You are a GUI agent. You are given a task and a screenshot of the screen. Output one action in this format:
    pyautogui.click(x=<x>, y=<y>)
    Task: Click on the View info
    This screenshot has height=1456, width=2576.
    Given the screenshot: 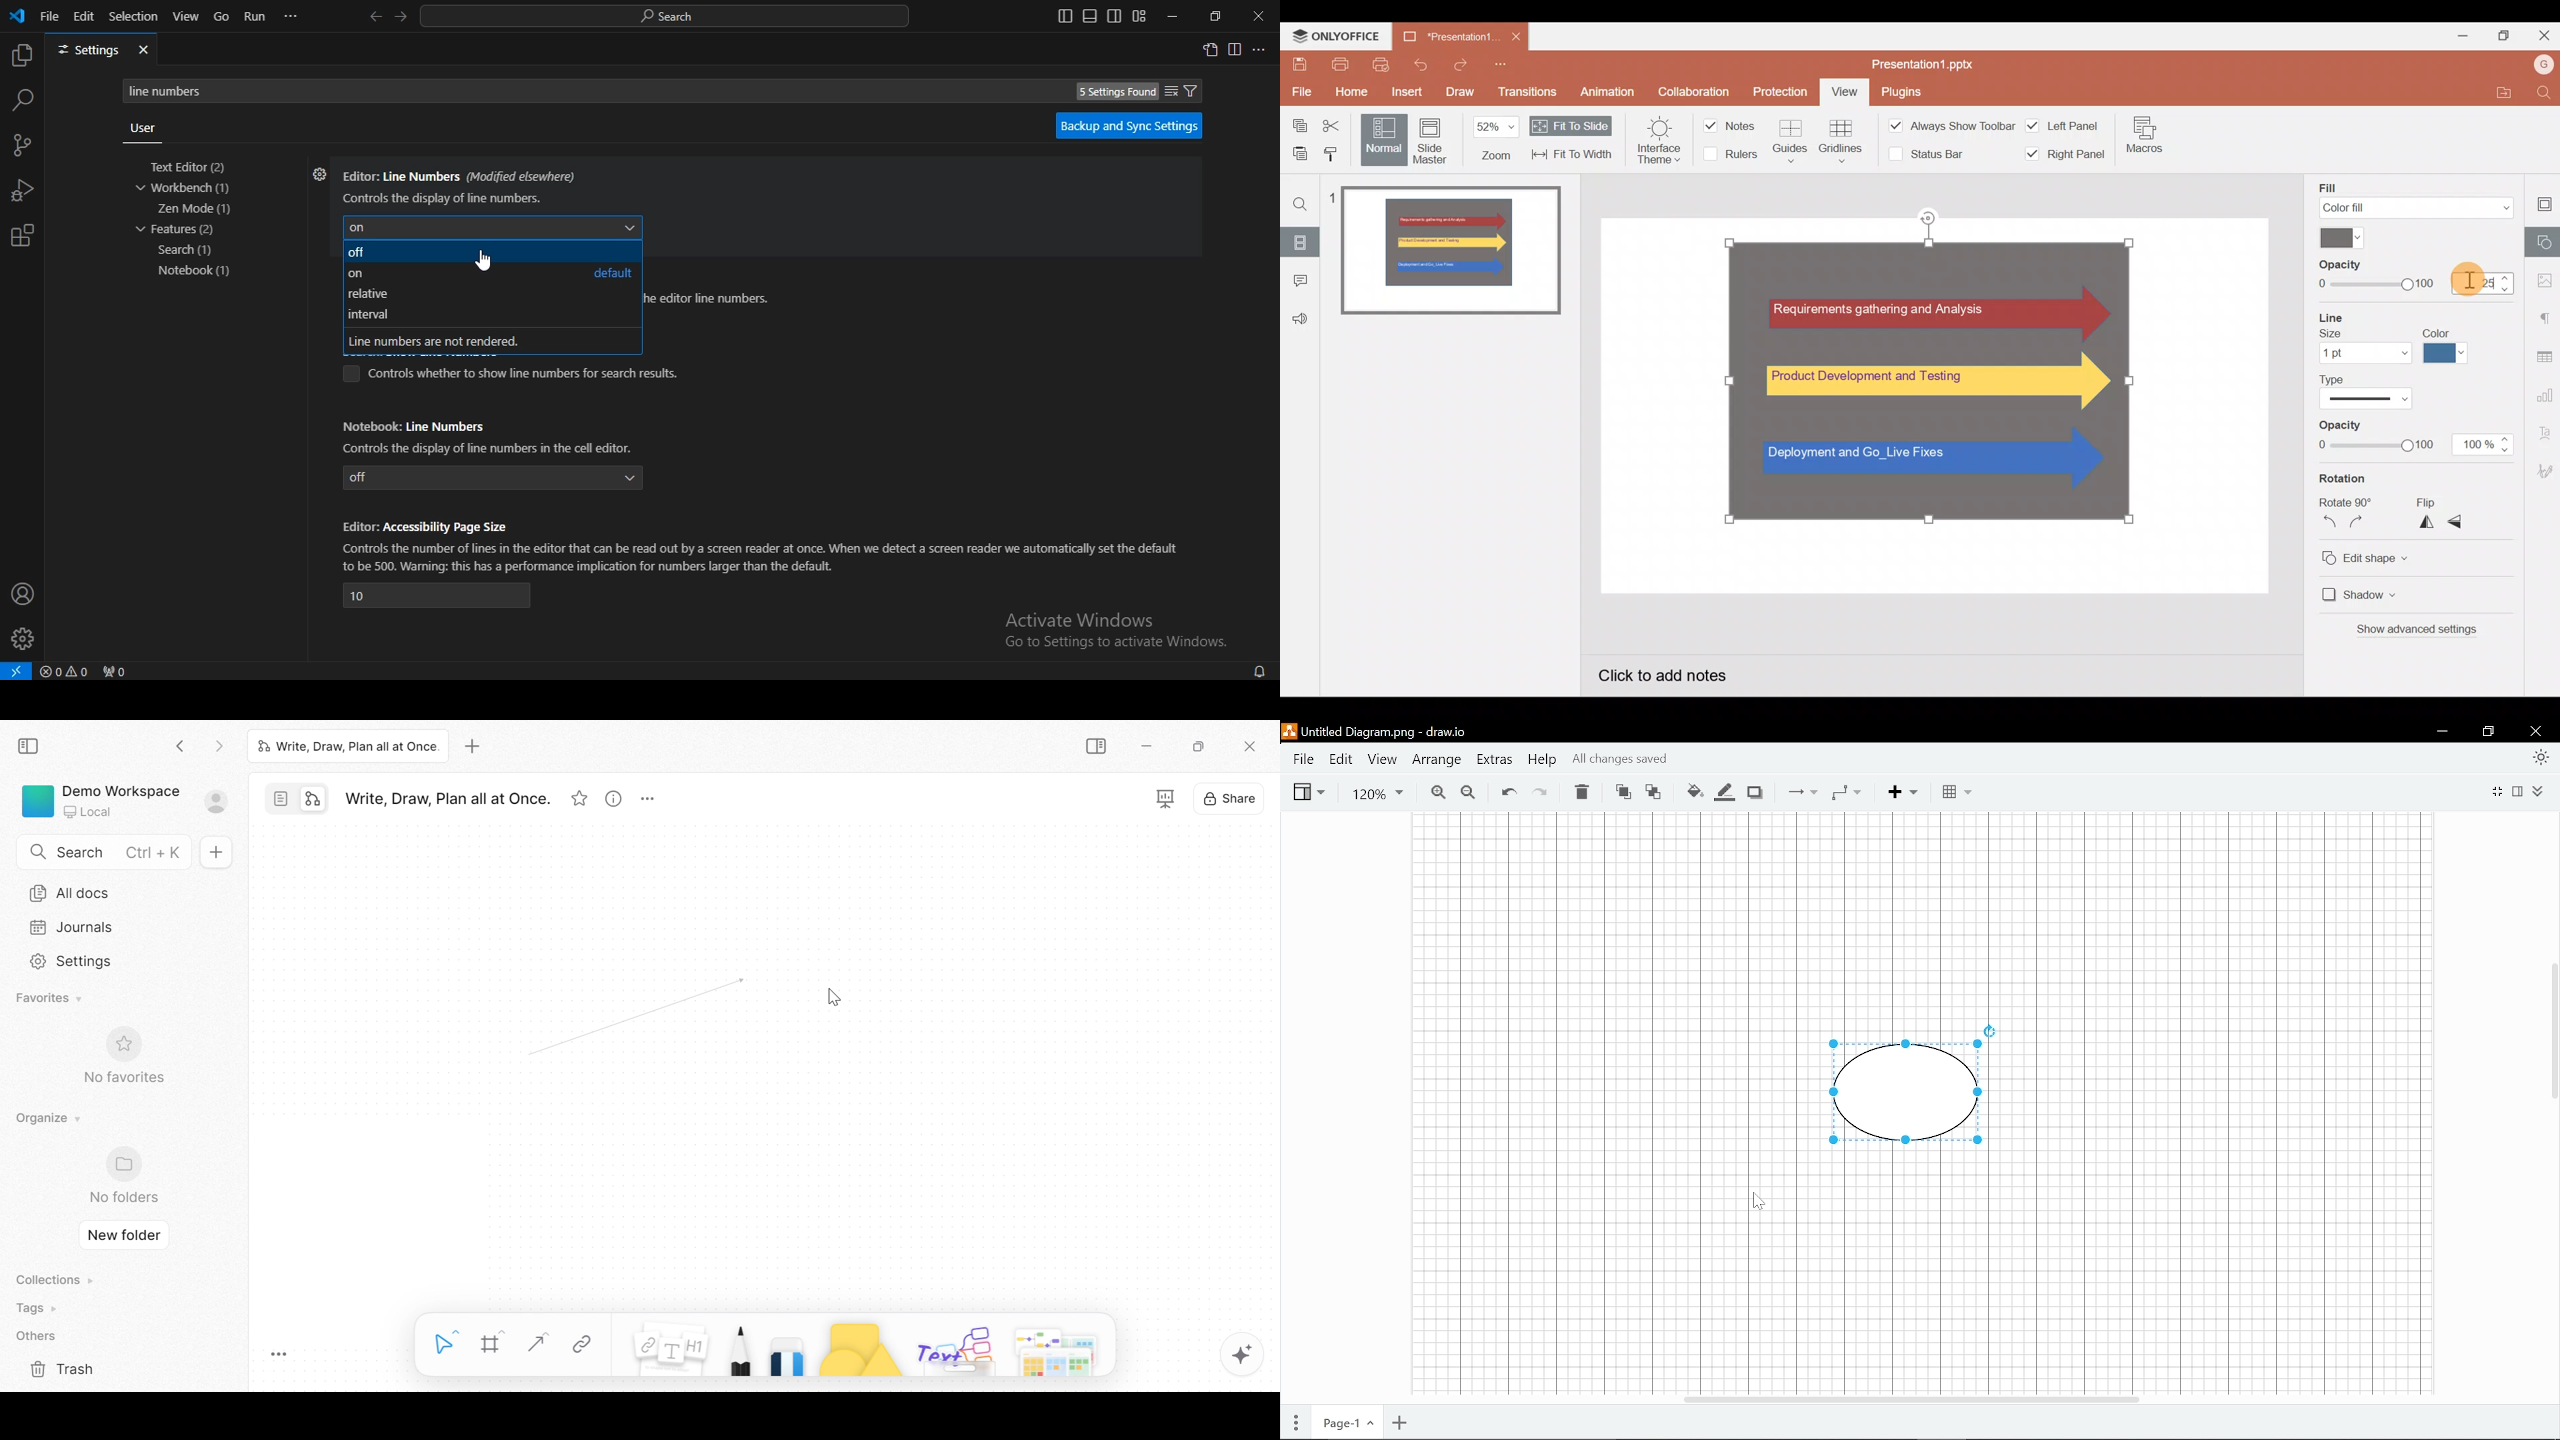 What is the action you would take?
    pyautogui.click(x=613, y=801)
    